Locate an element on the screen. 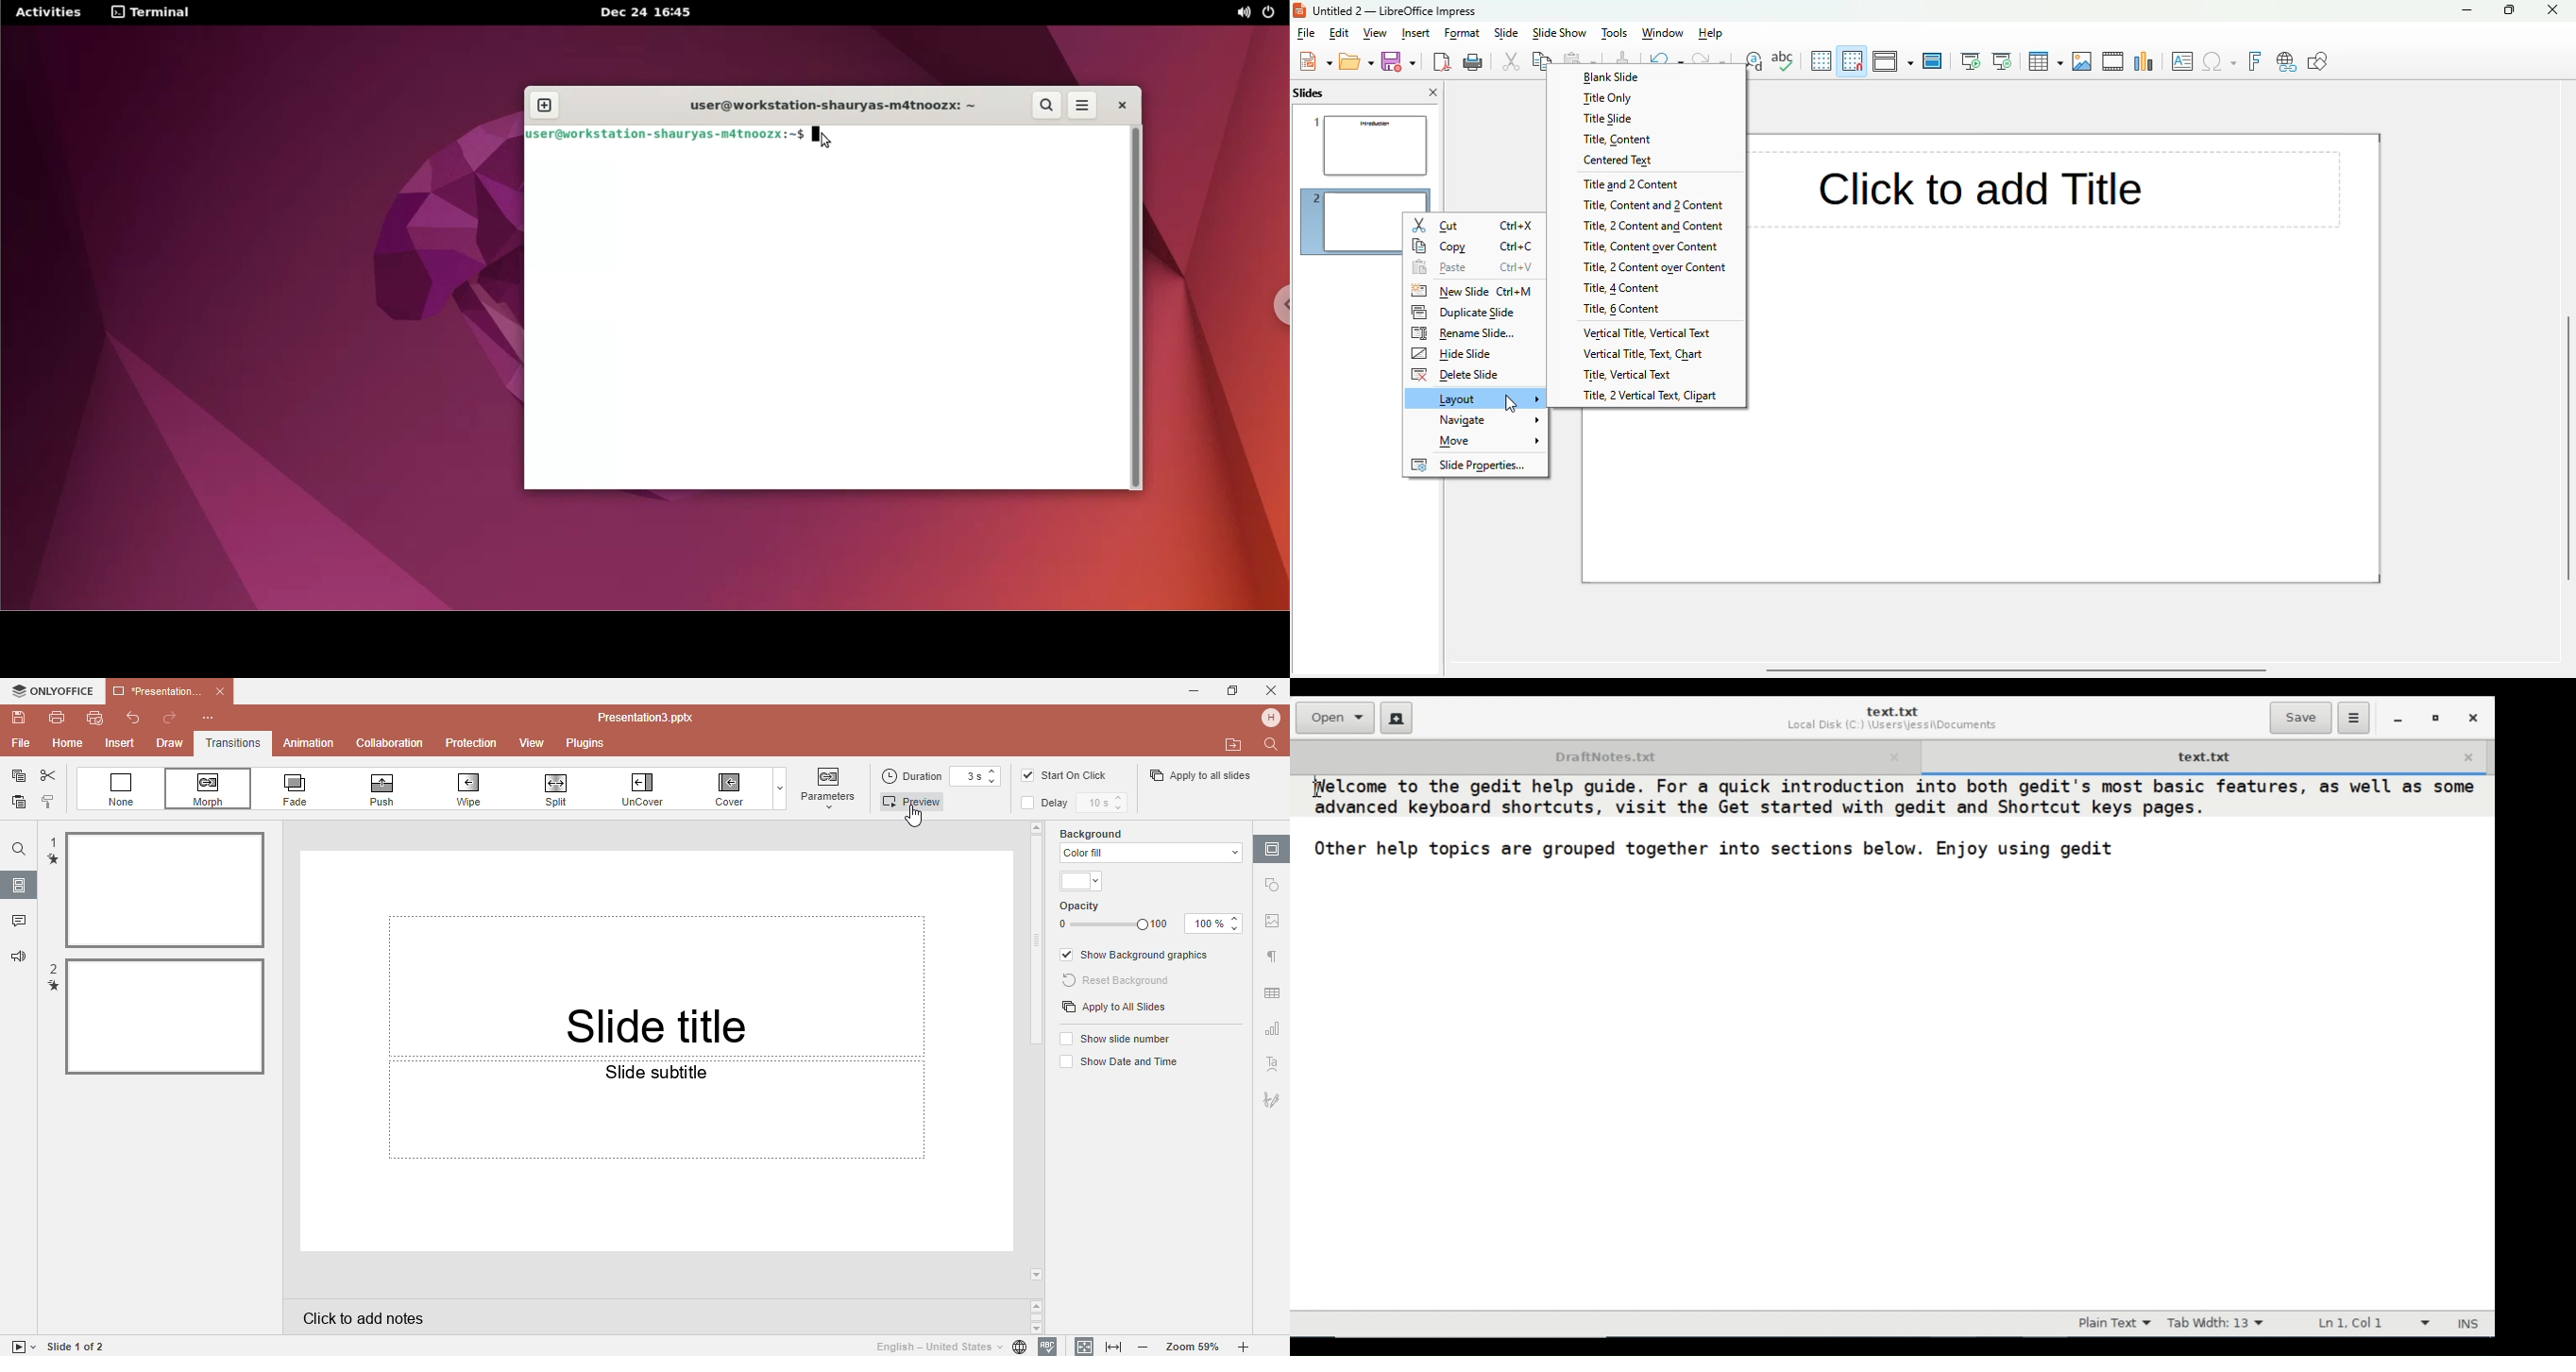 The height and width of the screenshot is (1372, 2576). Delay is located at coordinates (1050, 803).